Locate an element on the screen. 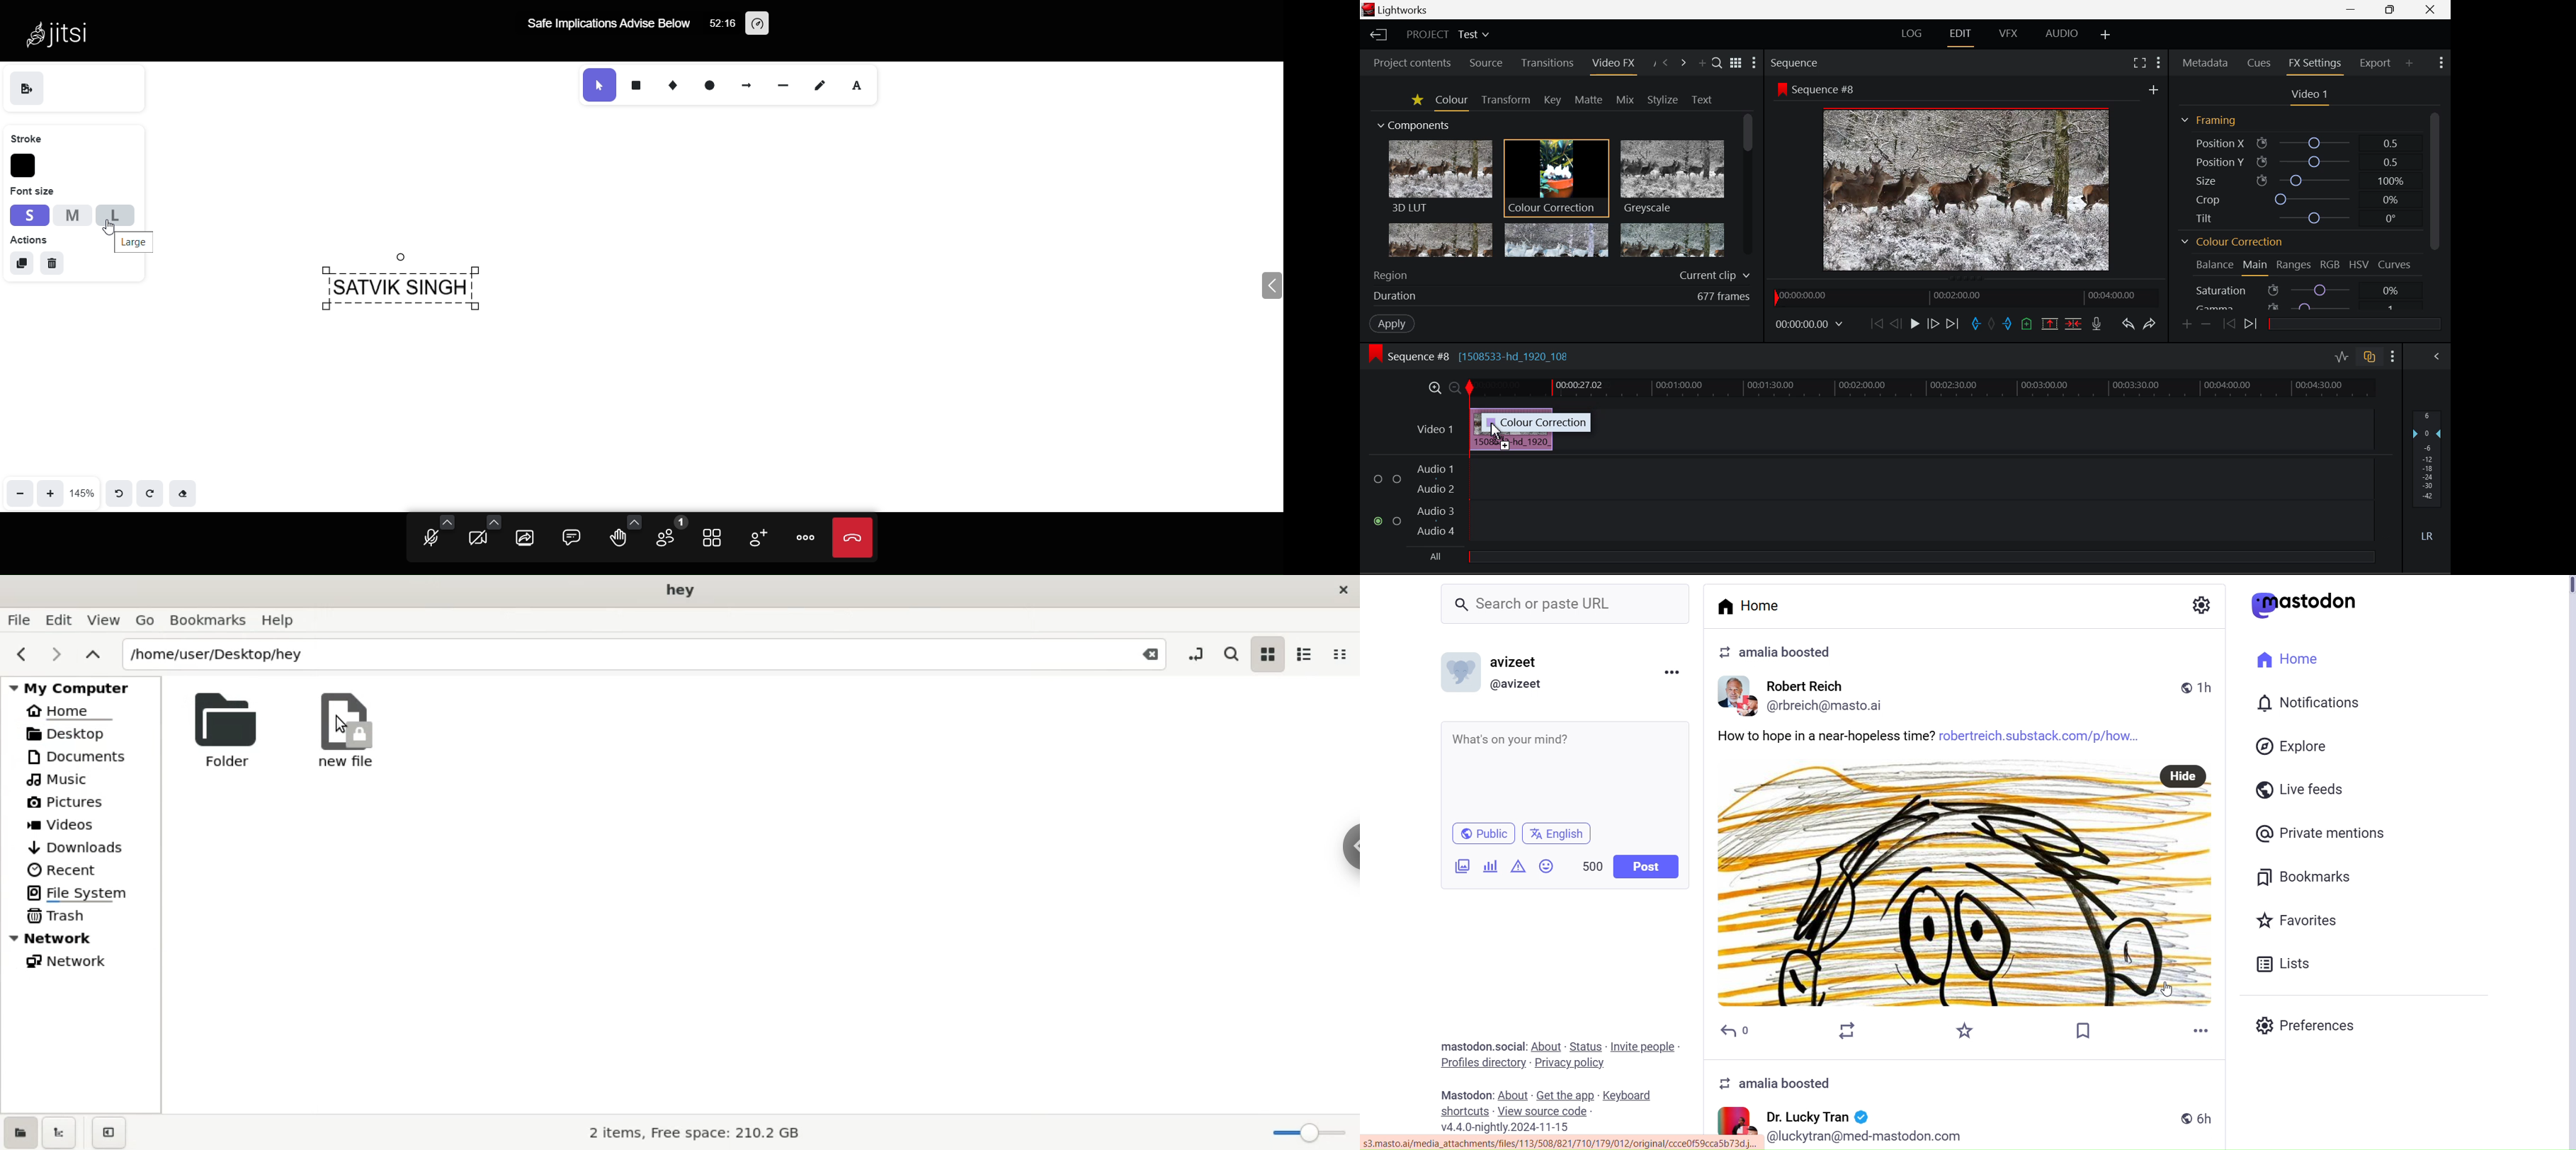 The height and width of the screenshot is (1176, 2576). Explore is located at coordinates (2292, 745).